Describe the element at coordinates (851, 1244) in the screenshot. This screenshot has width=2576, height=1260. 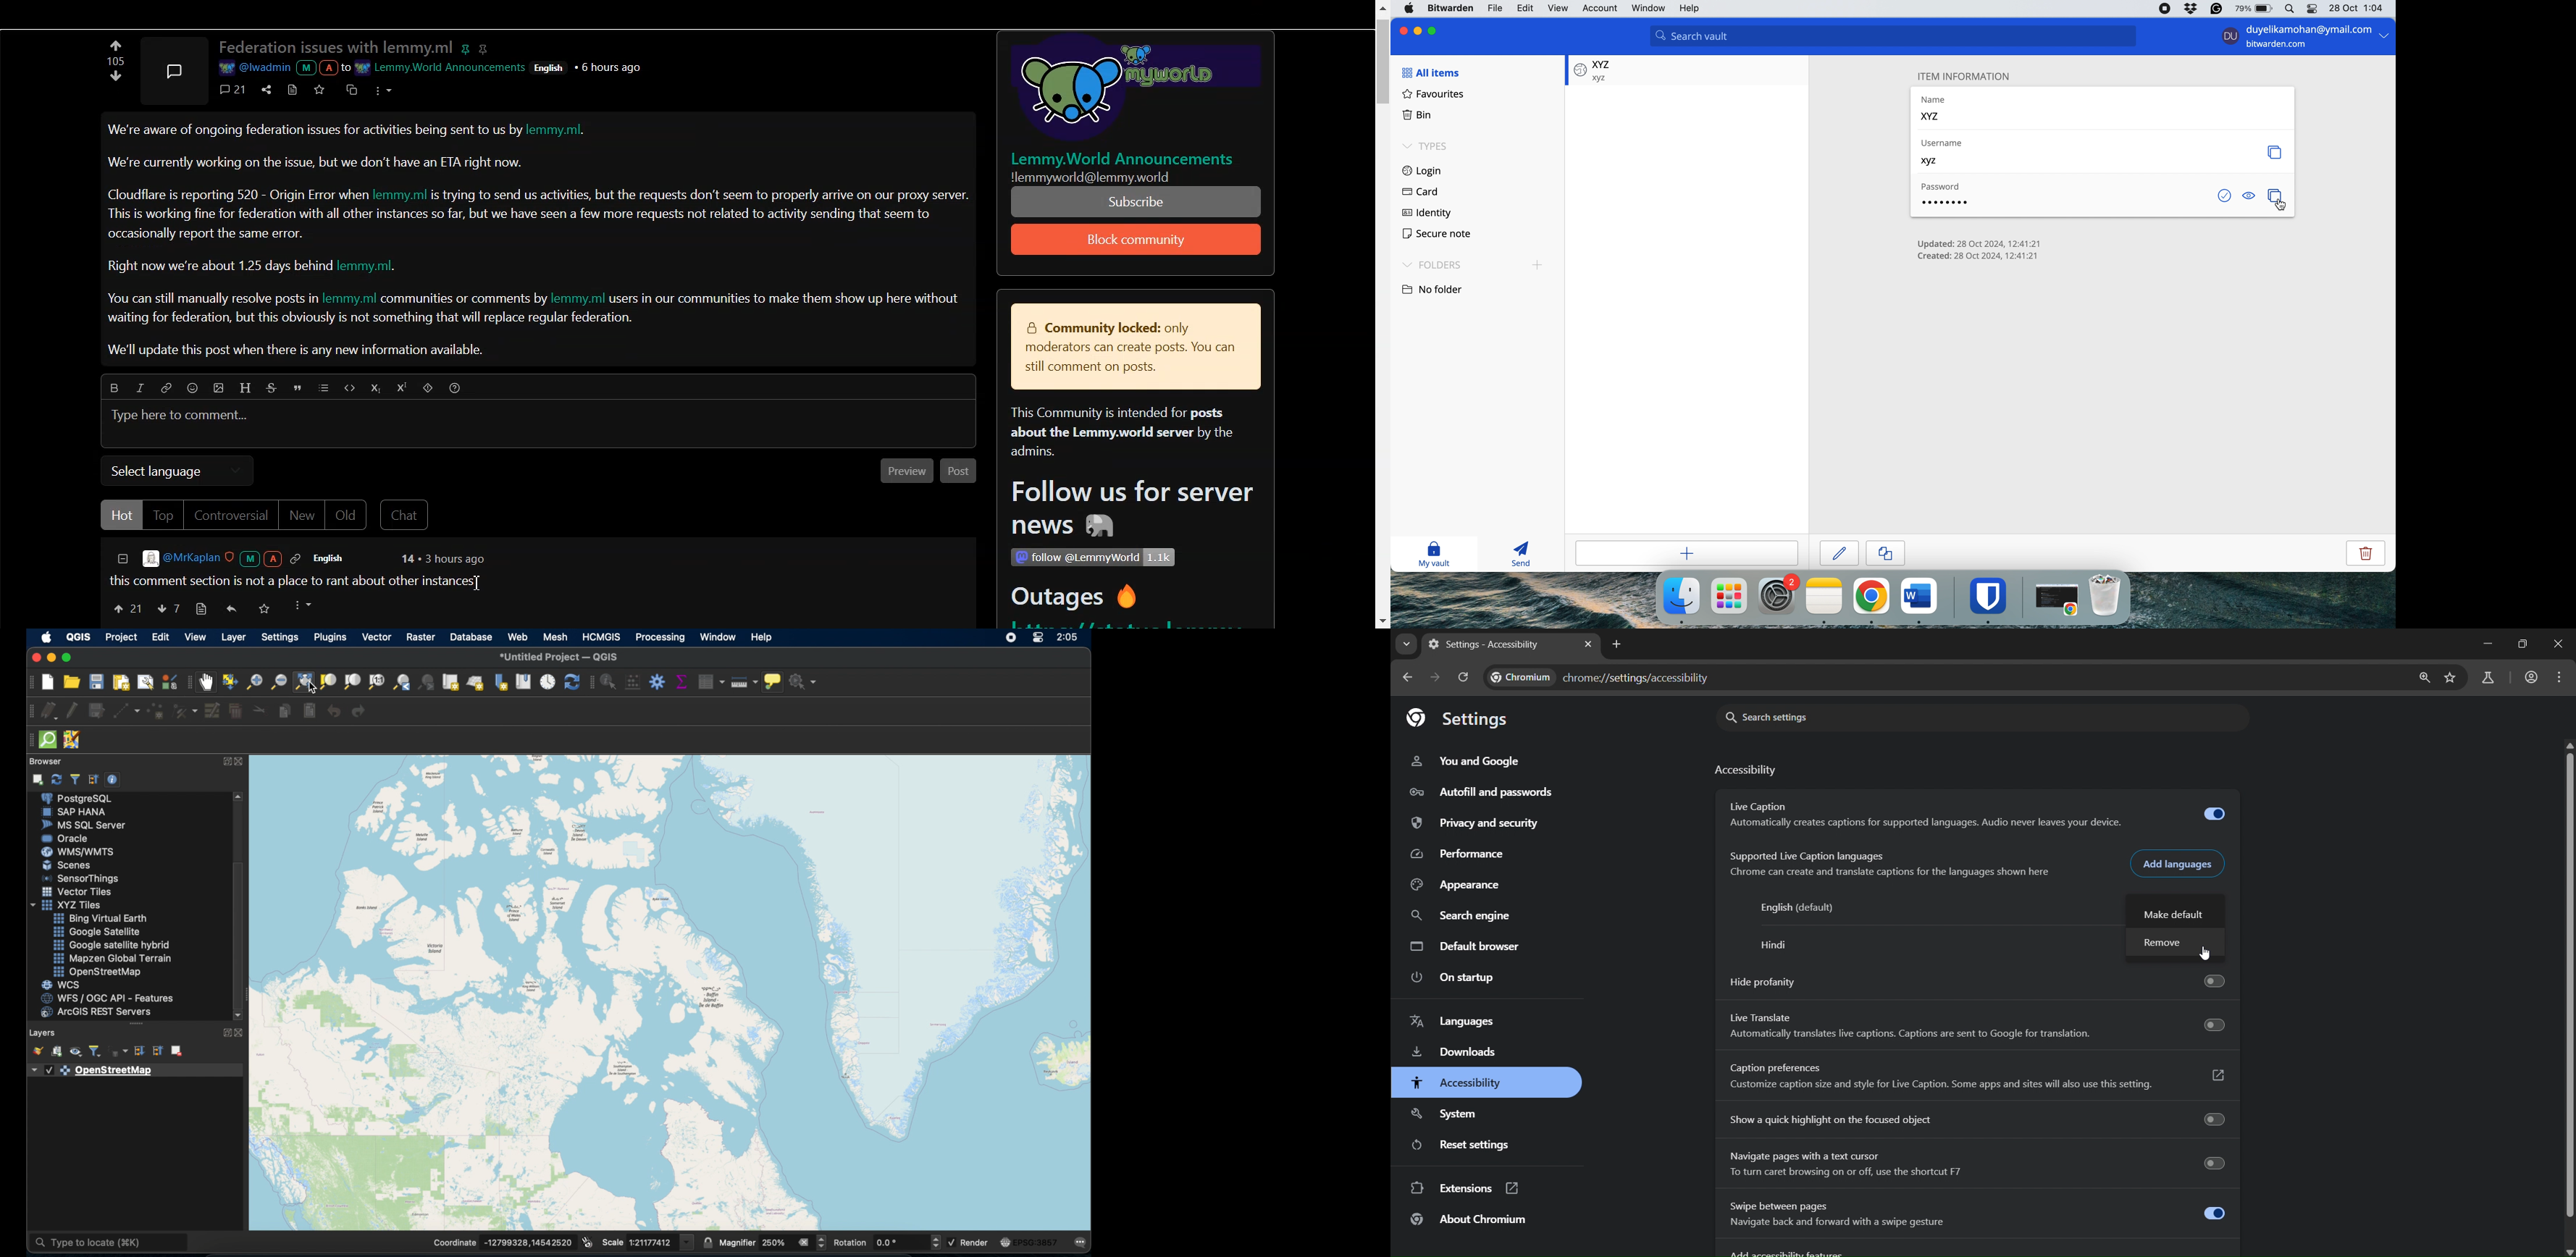
I see `rotation` at that location.